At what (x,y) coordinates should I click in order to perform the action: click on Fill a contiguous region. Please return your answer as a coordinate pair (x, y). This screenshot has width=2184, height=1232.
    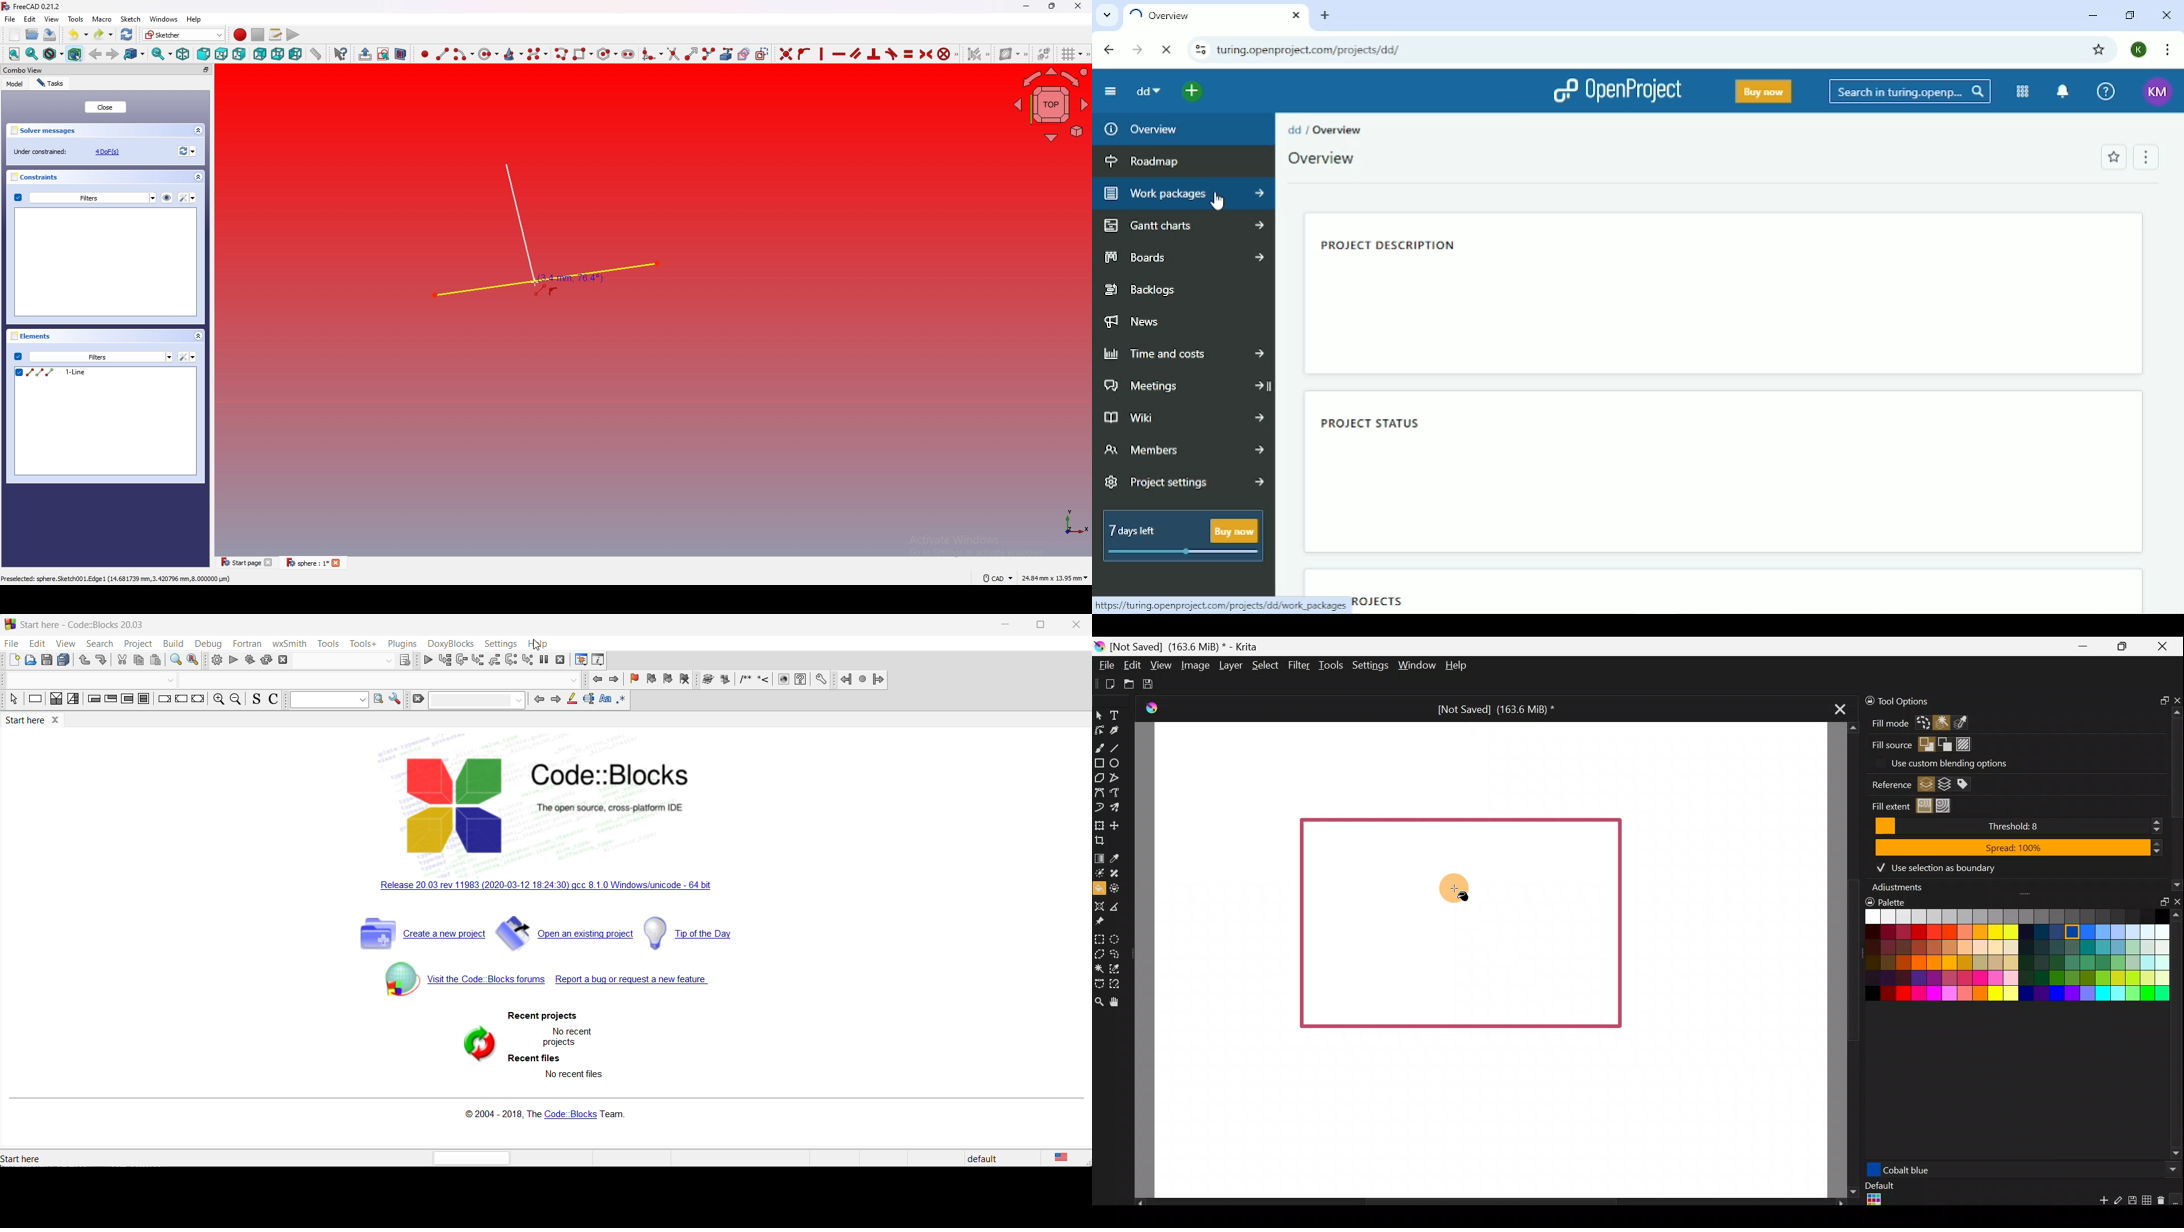
    Looking at the image, I should click on (1943, 723).